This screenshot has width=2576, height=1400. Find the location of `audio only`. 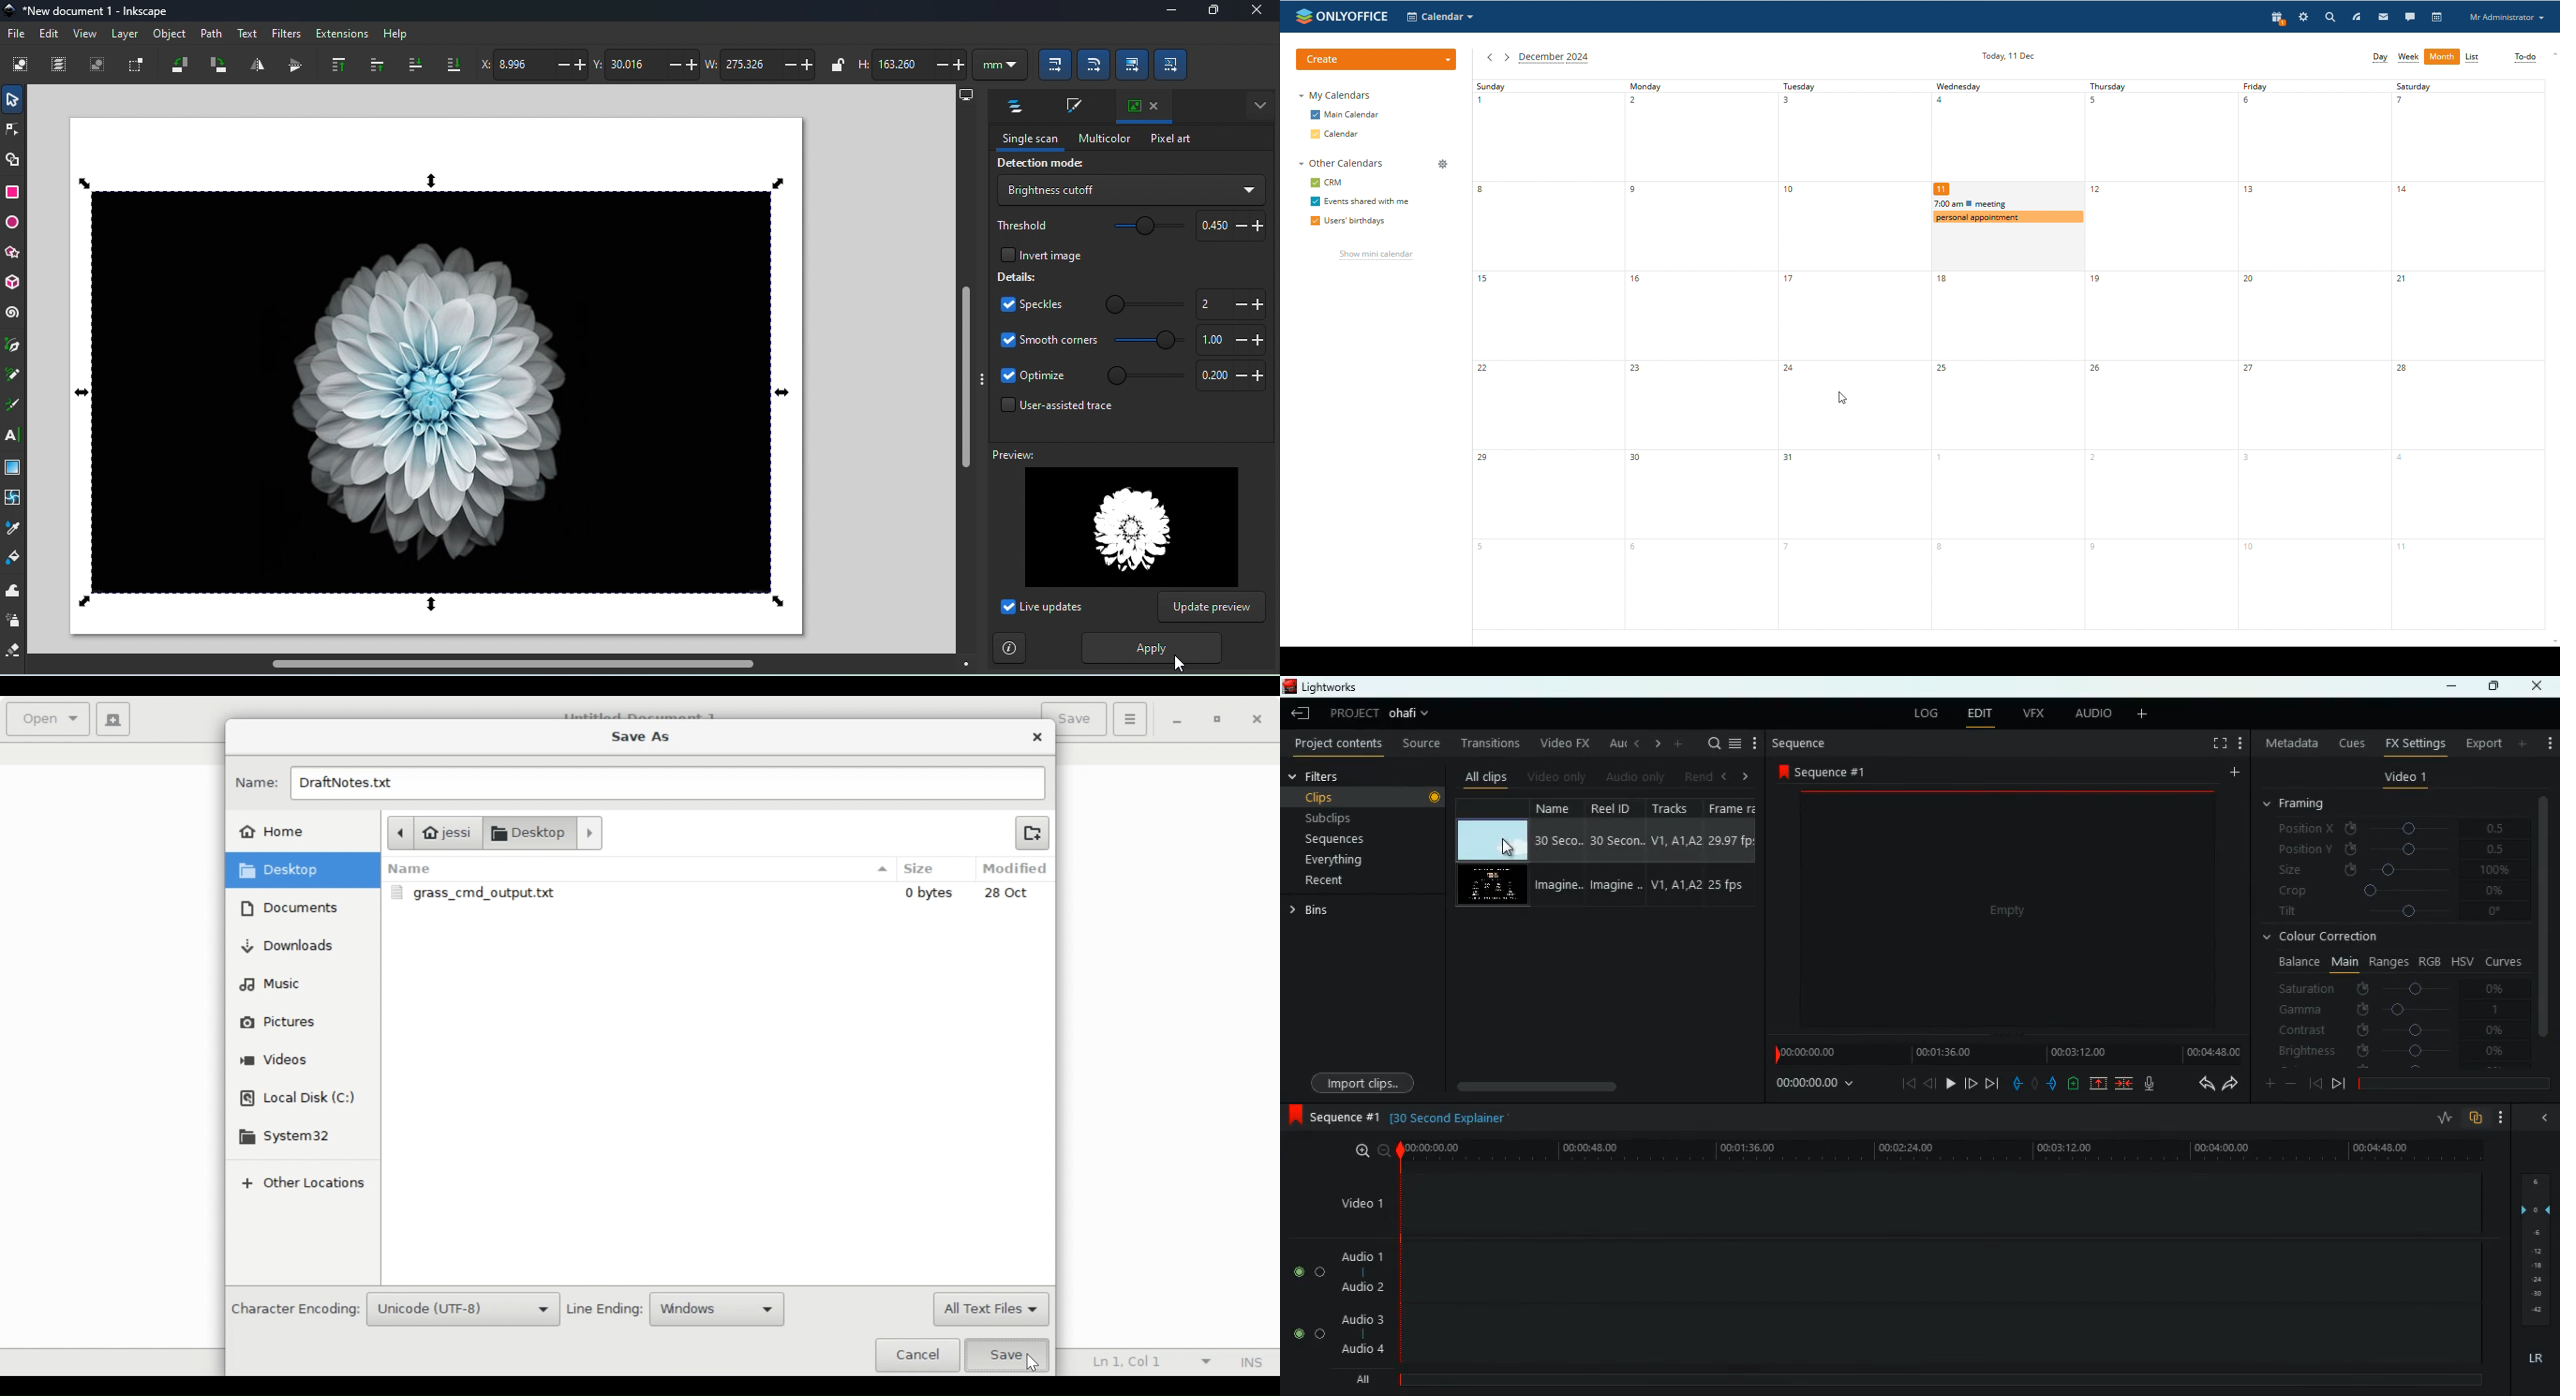

audio only is located at coordinates (1632, 777).